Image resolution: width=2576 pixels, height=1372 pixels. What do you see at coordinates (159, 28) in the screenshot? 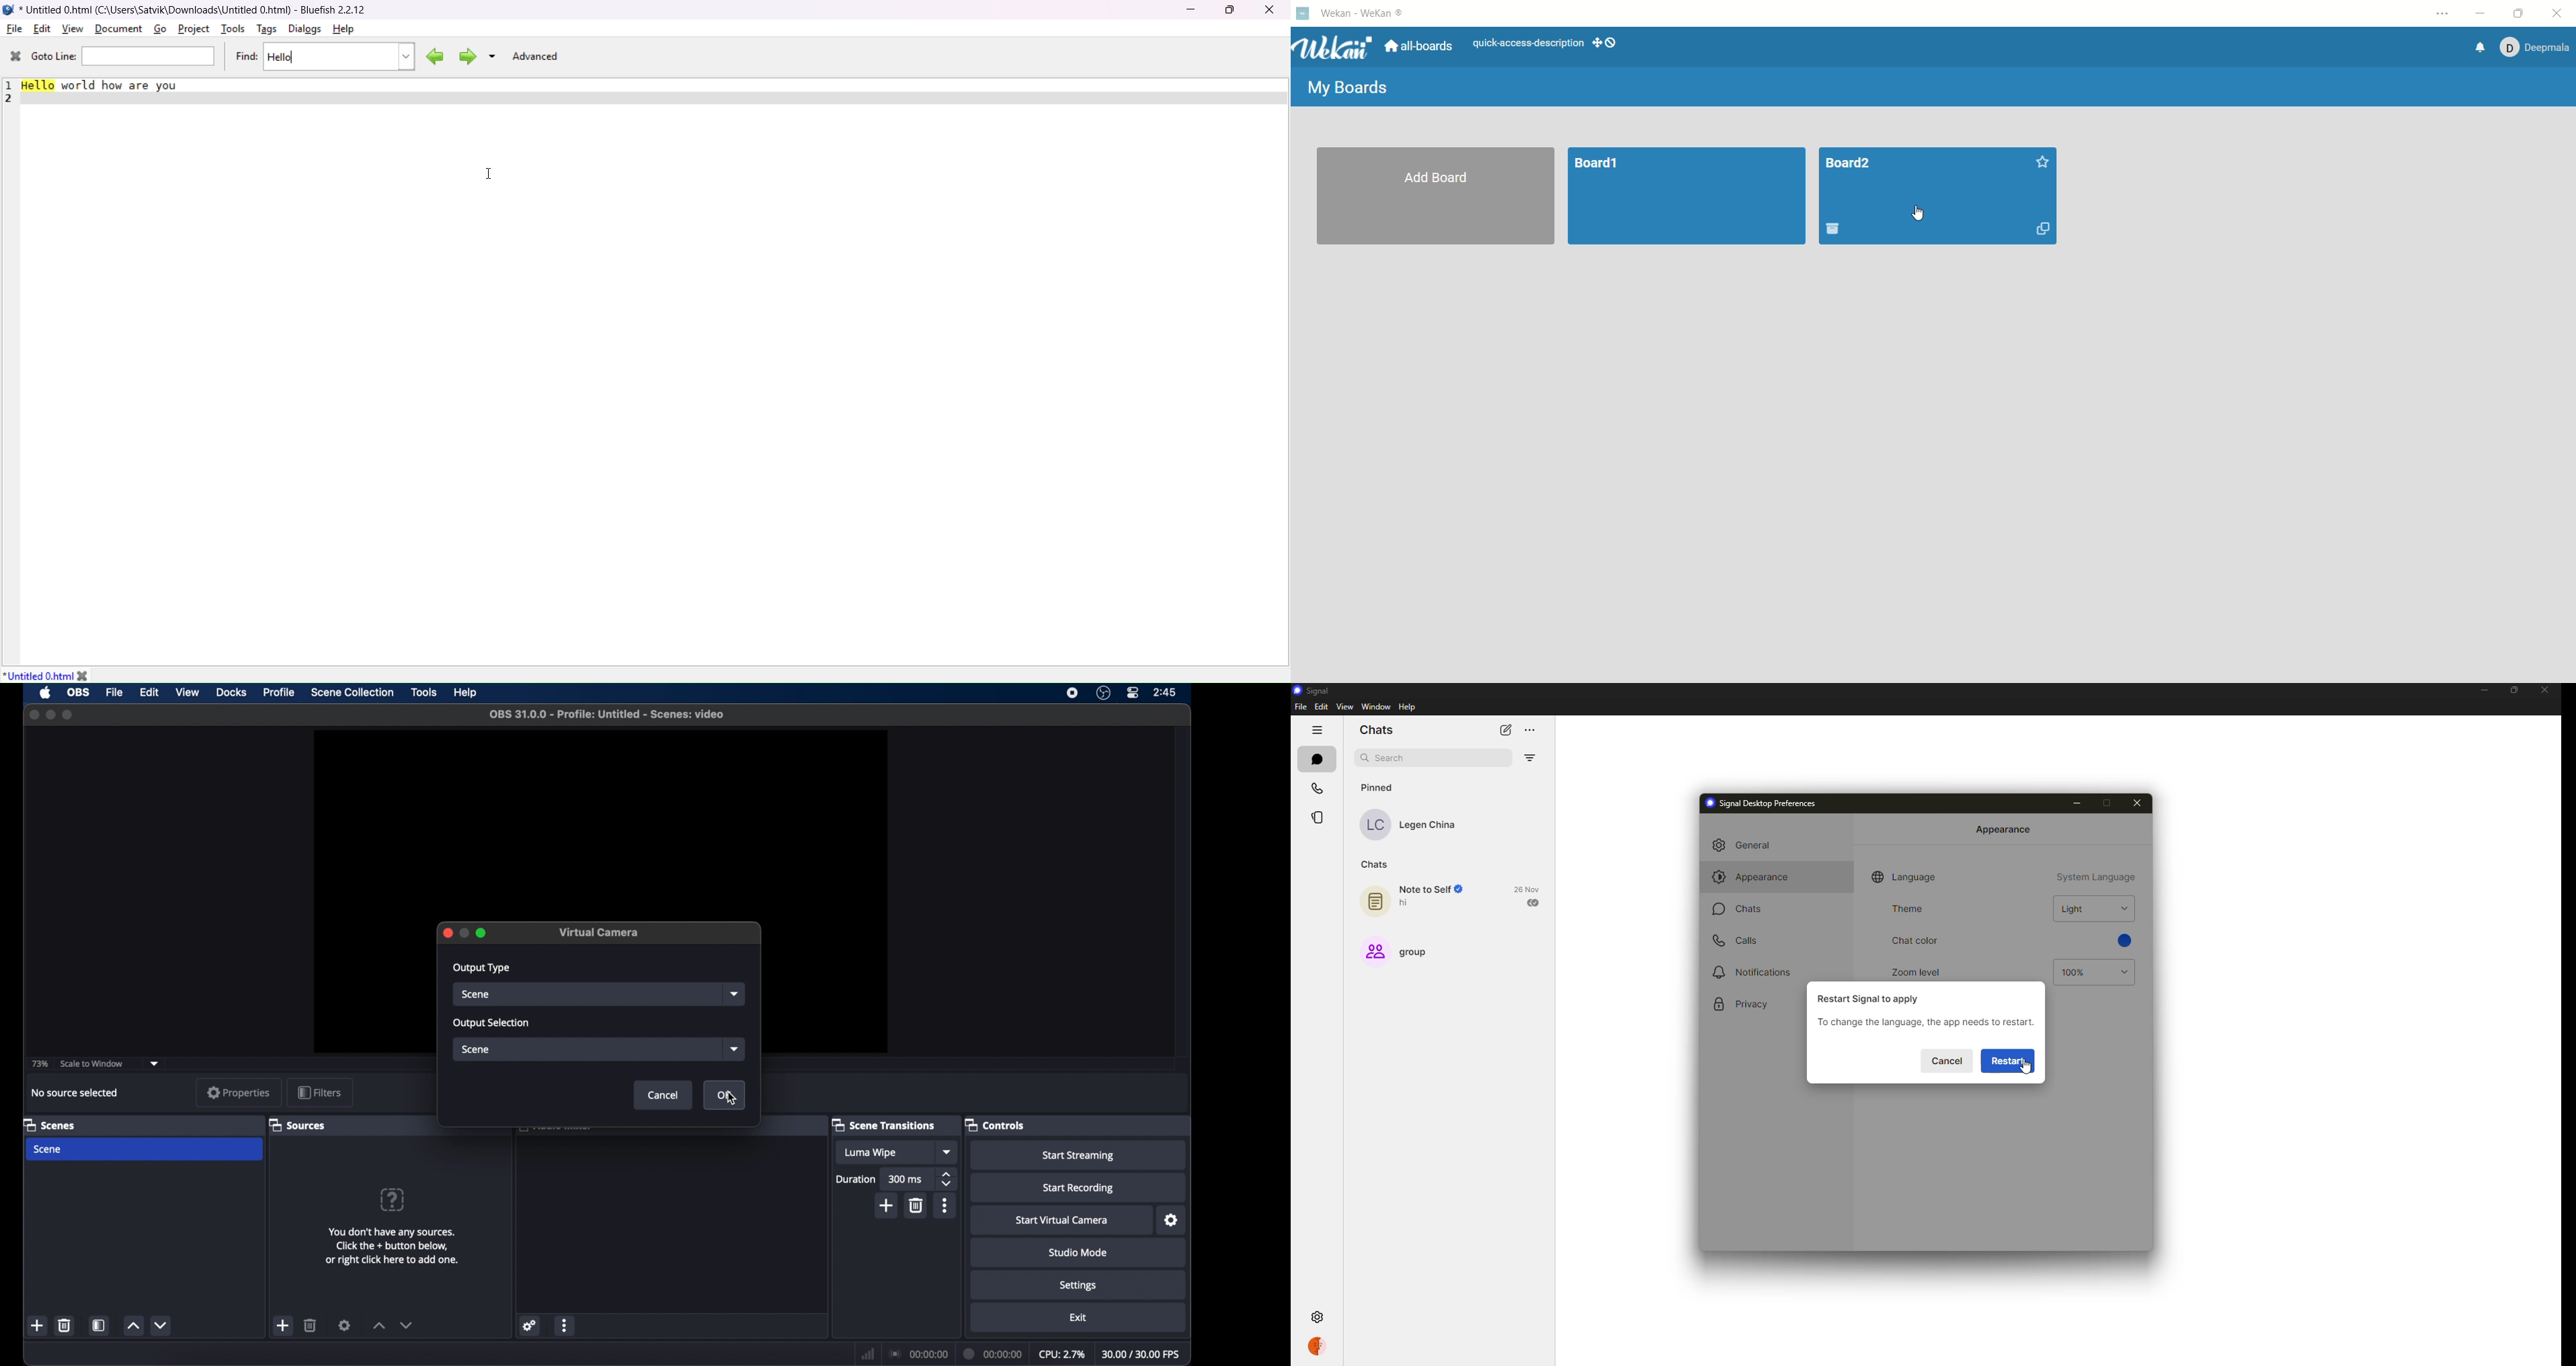
I see `go` at bounding box center [159, 28].